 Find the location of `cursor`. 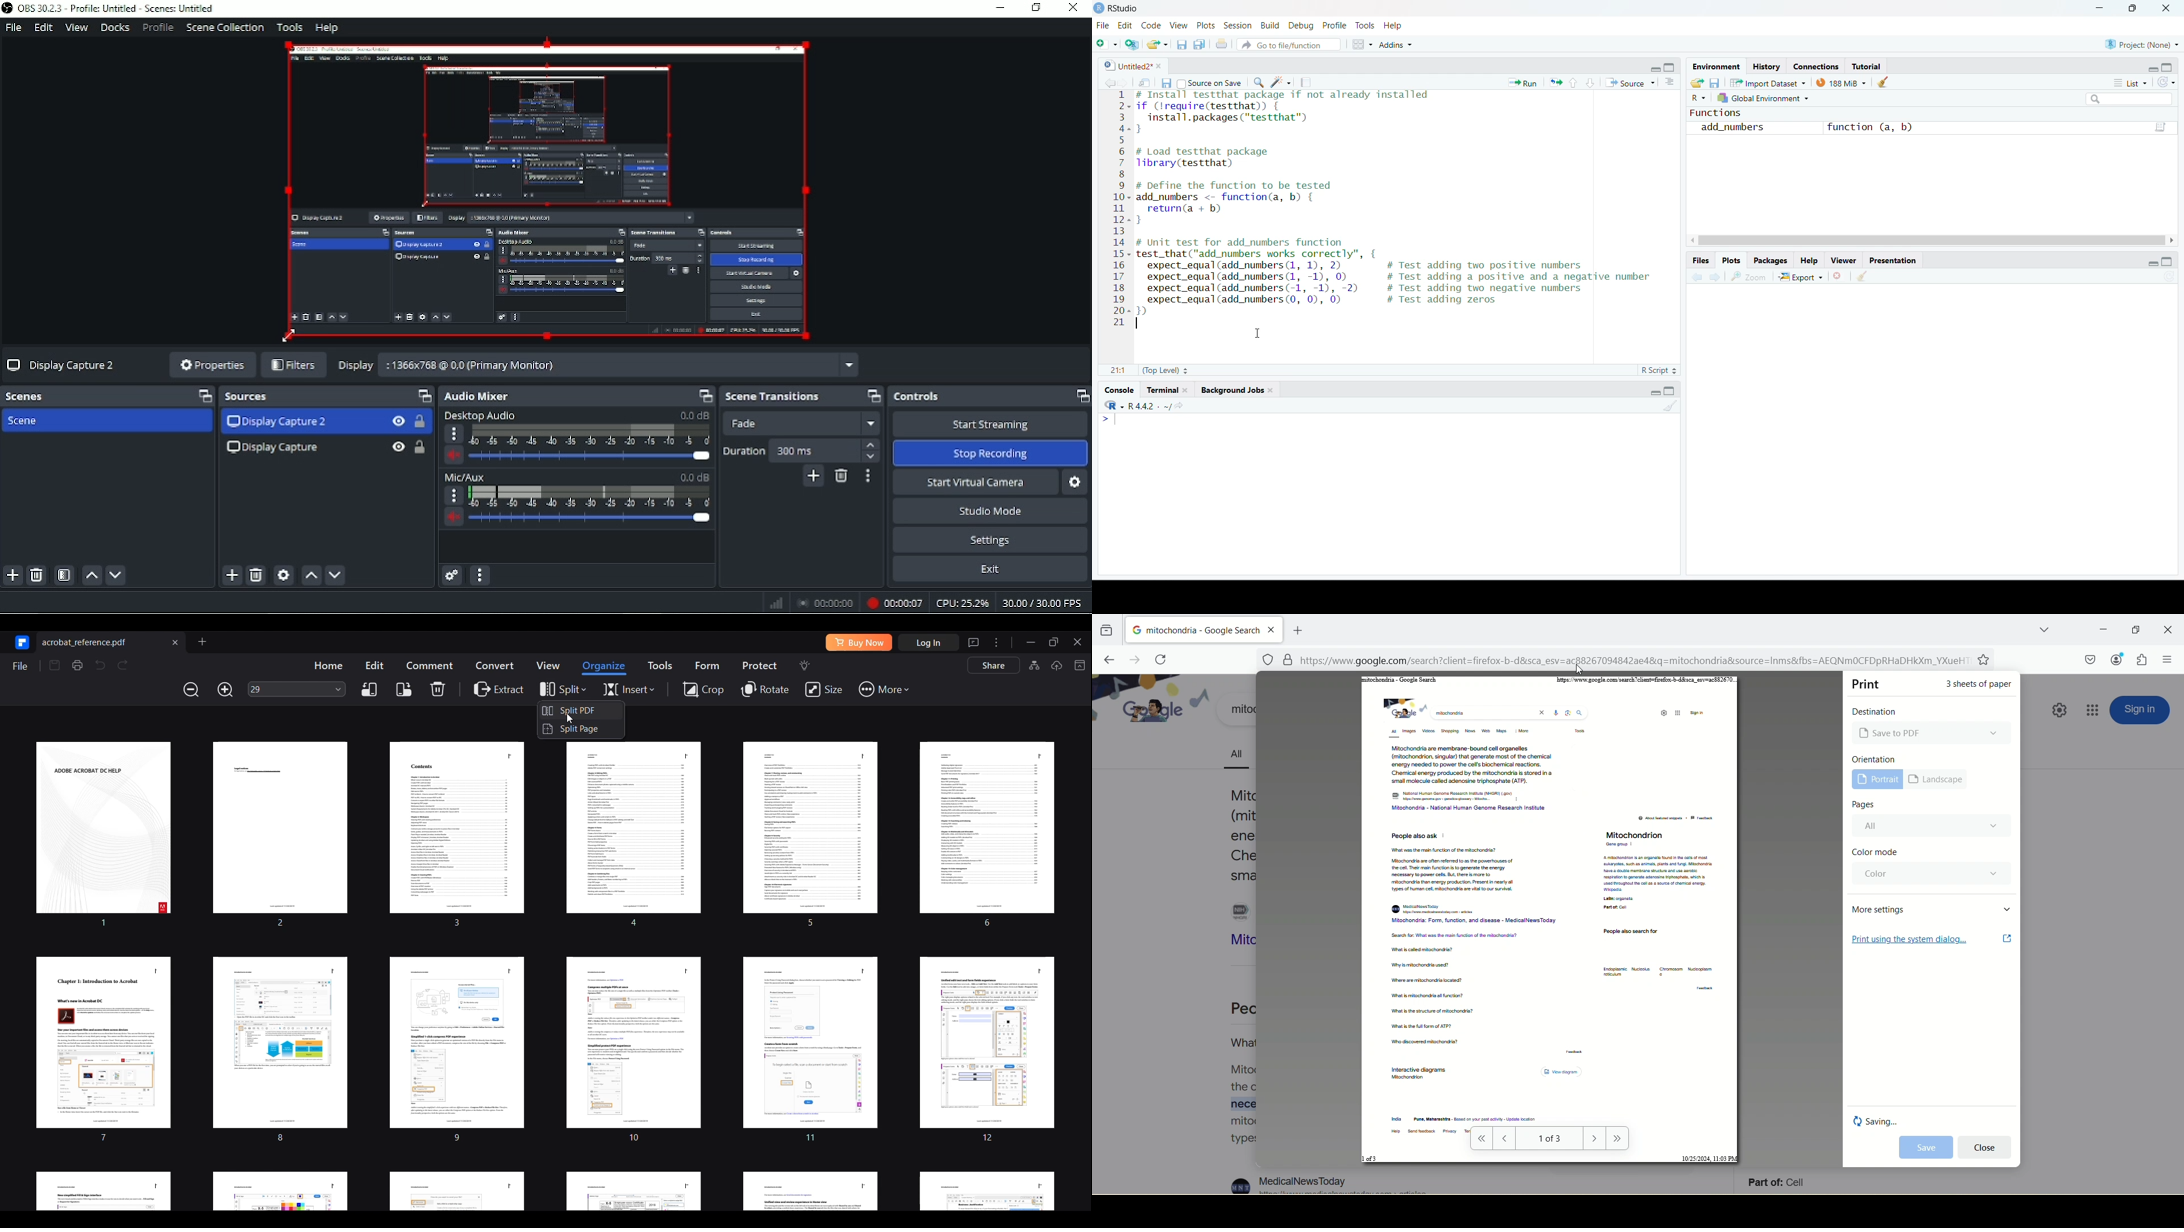

cursor is located at coordinates (1260, 333).